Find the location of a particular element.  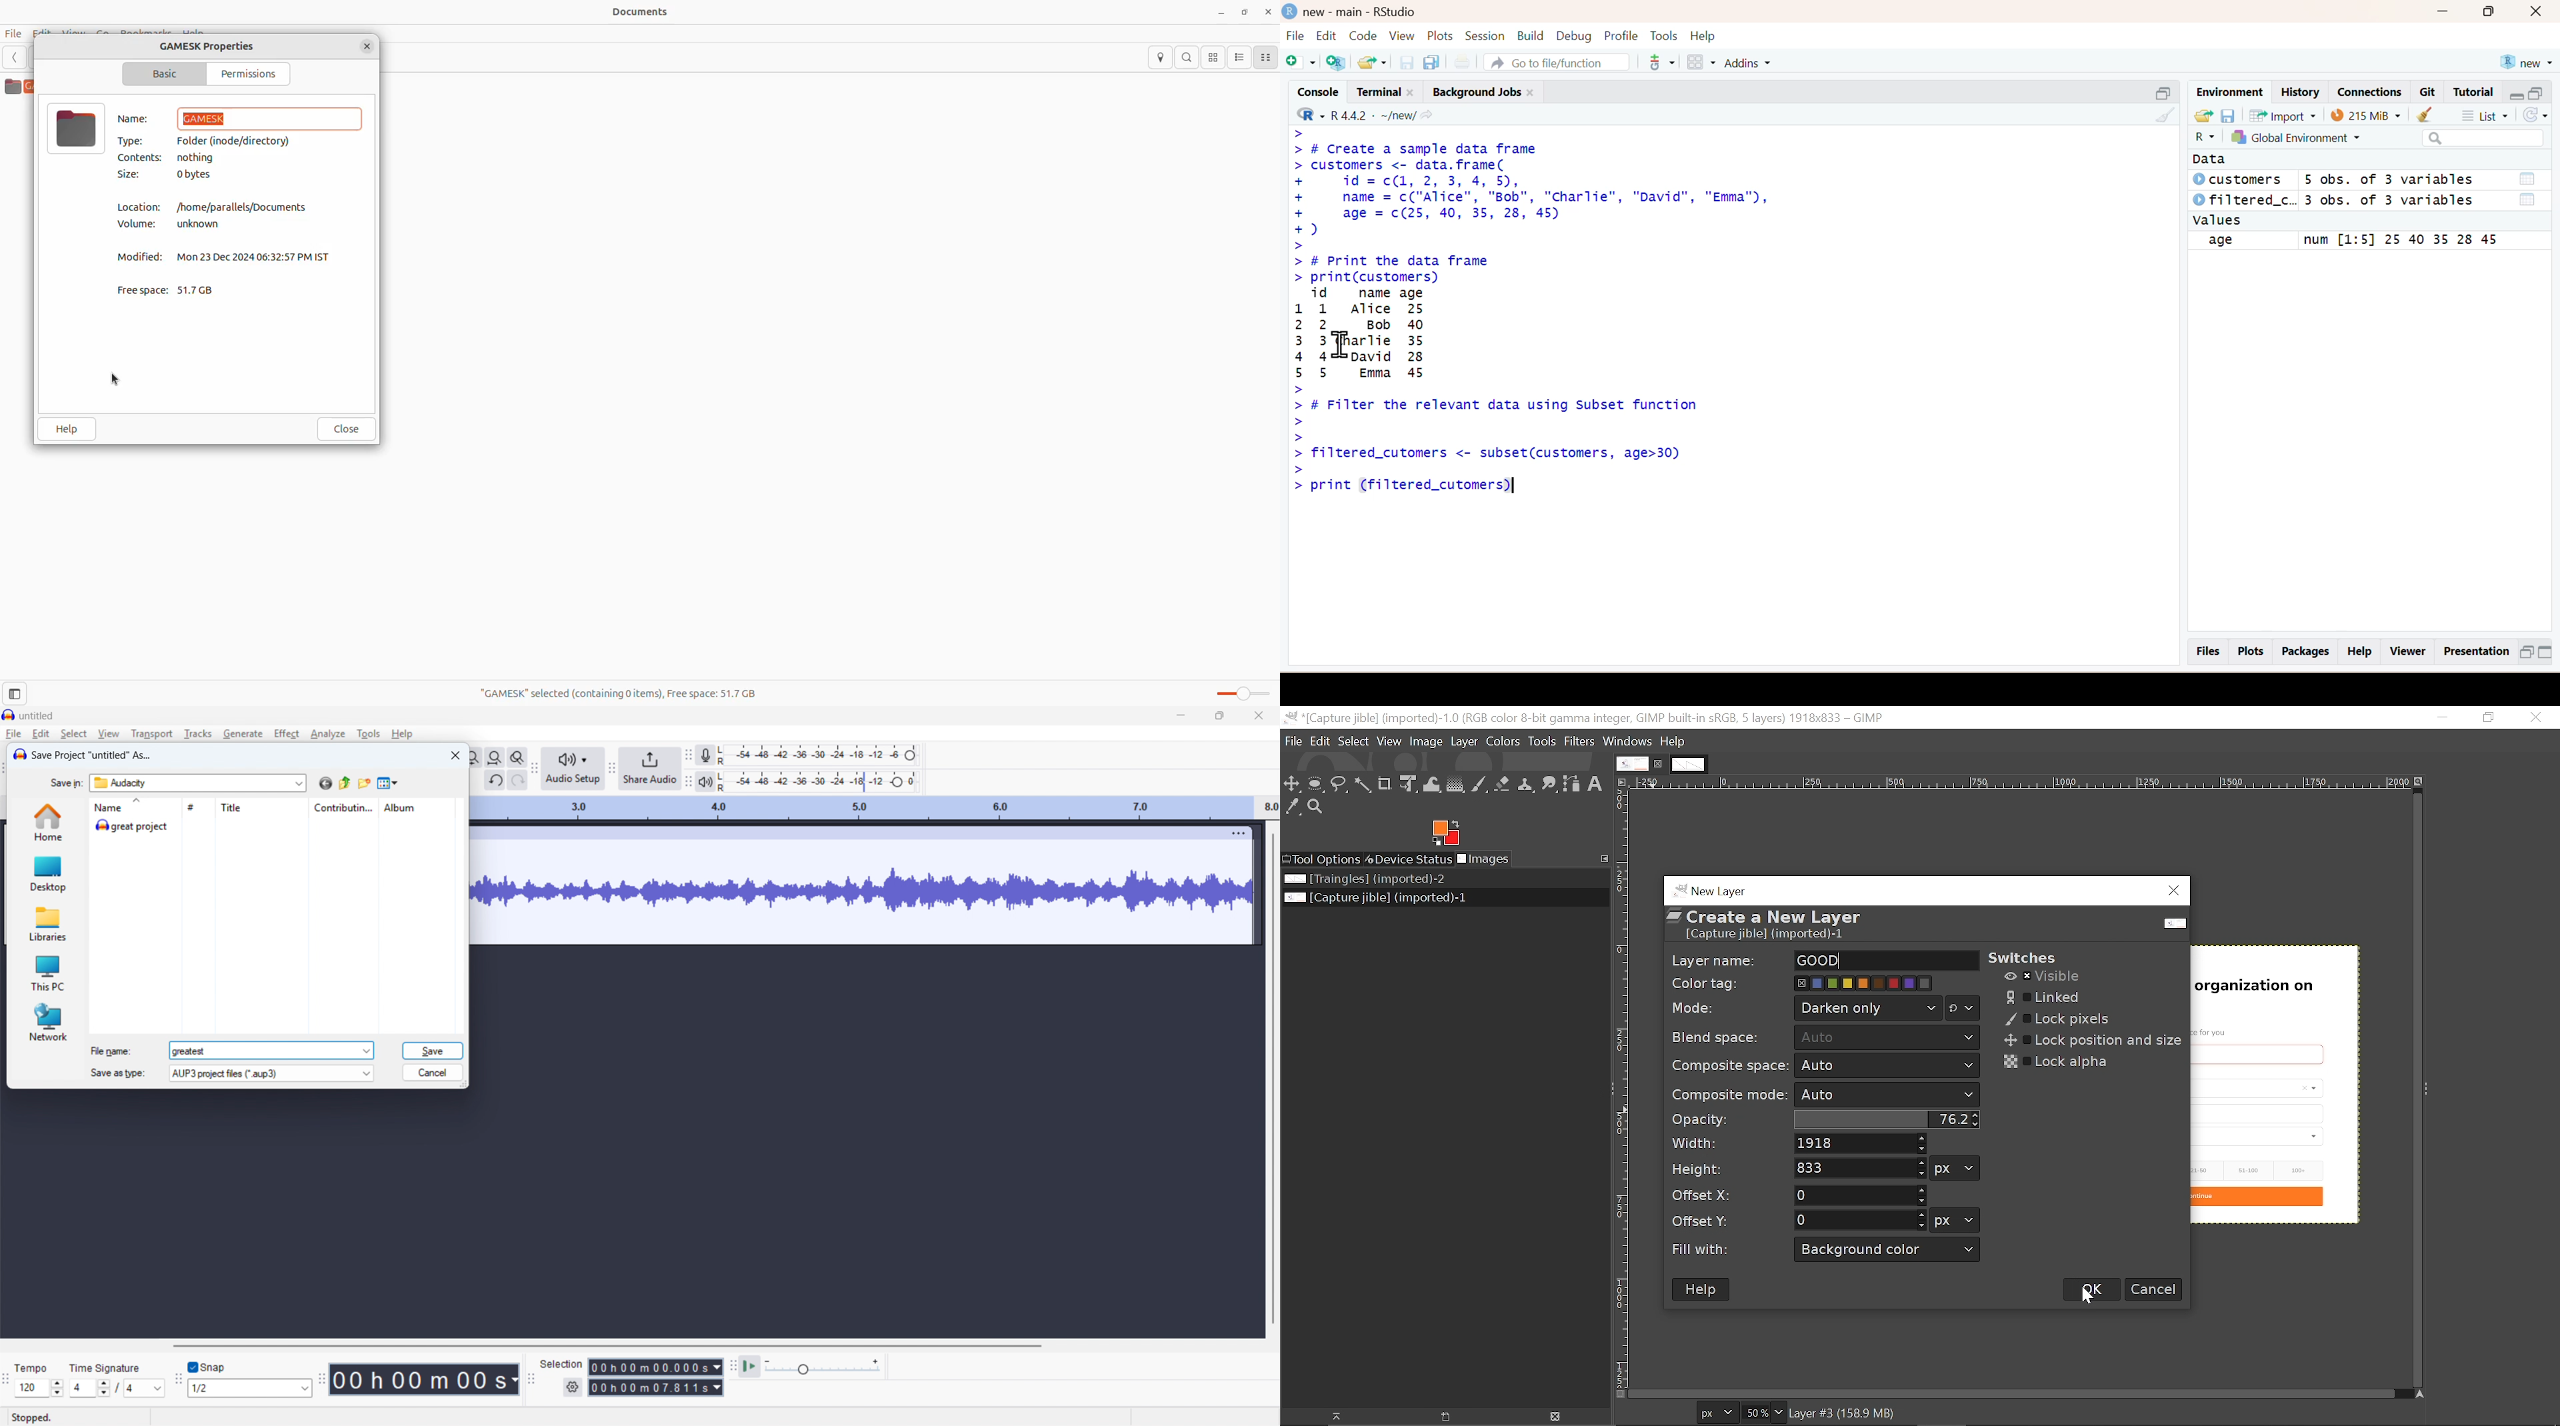

Lock position and size is located at coordinates (2091, 1042).